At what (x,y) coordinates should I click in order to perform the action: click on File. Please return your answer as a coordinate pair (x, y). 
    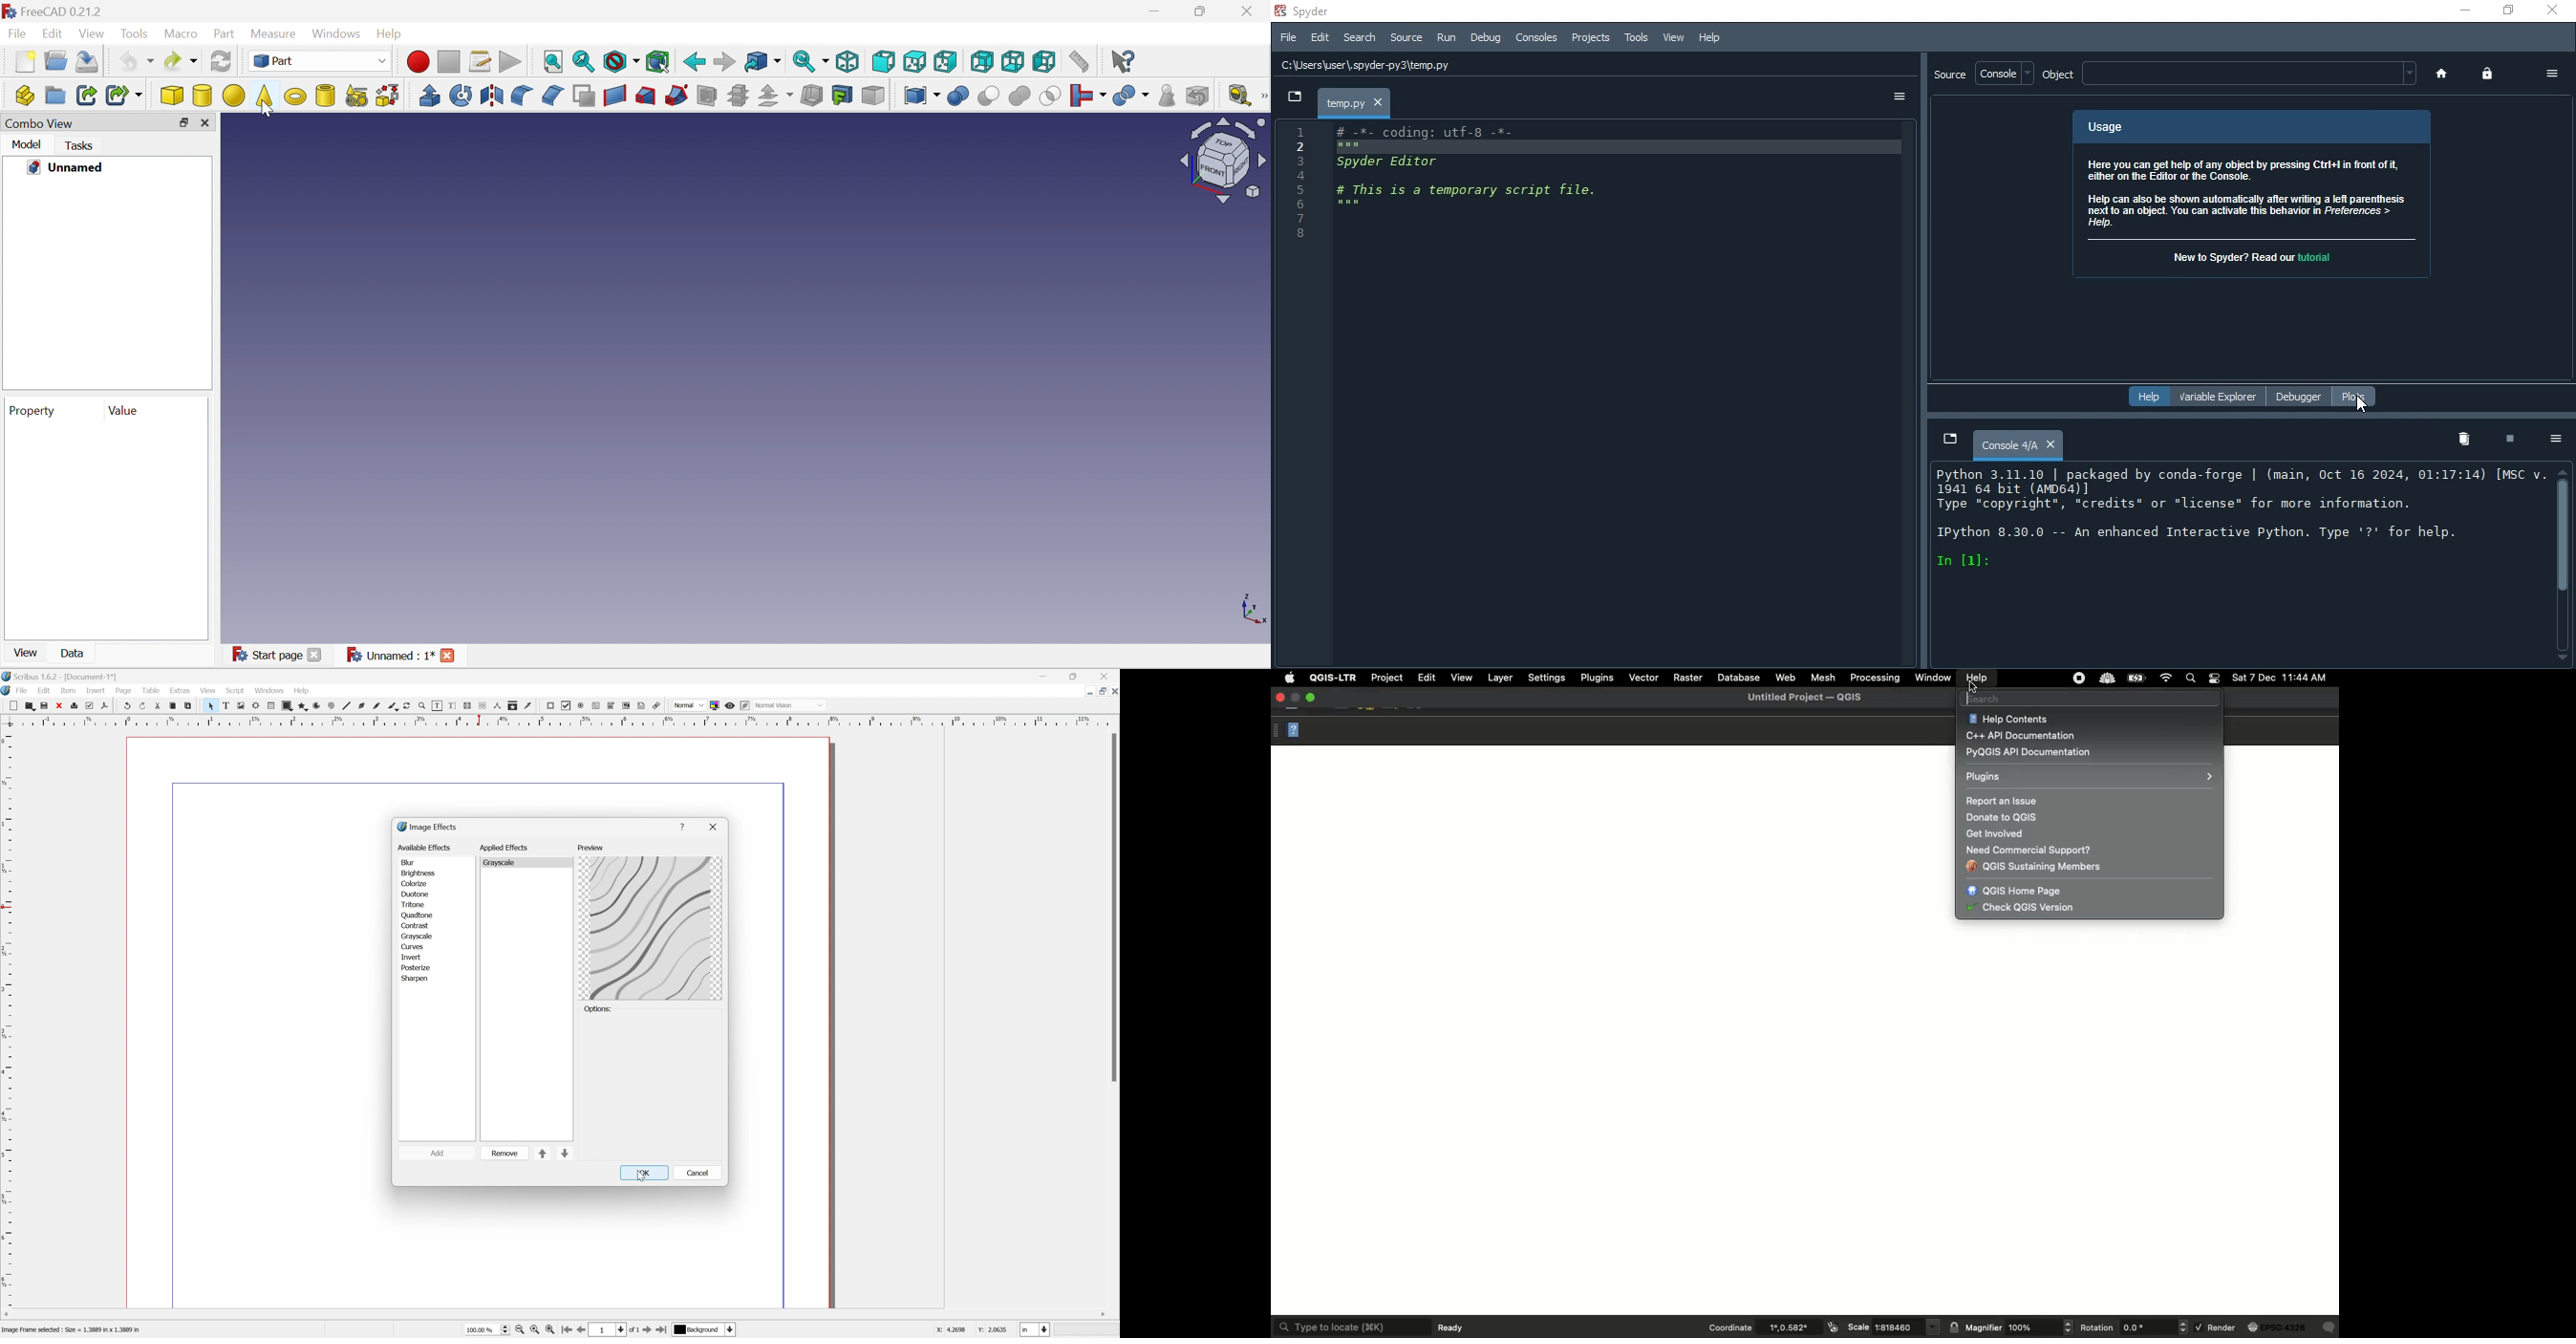
    Looking at the image, I should click on (23, 690).